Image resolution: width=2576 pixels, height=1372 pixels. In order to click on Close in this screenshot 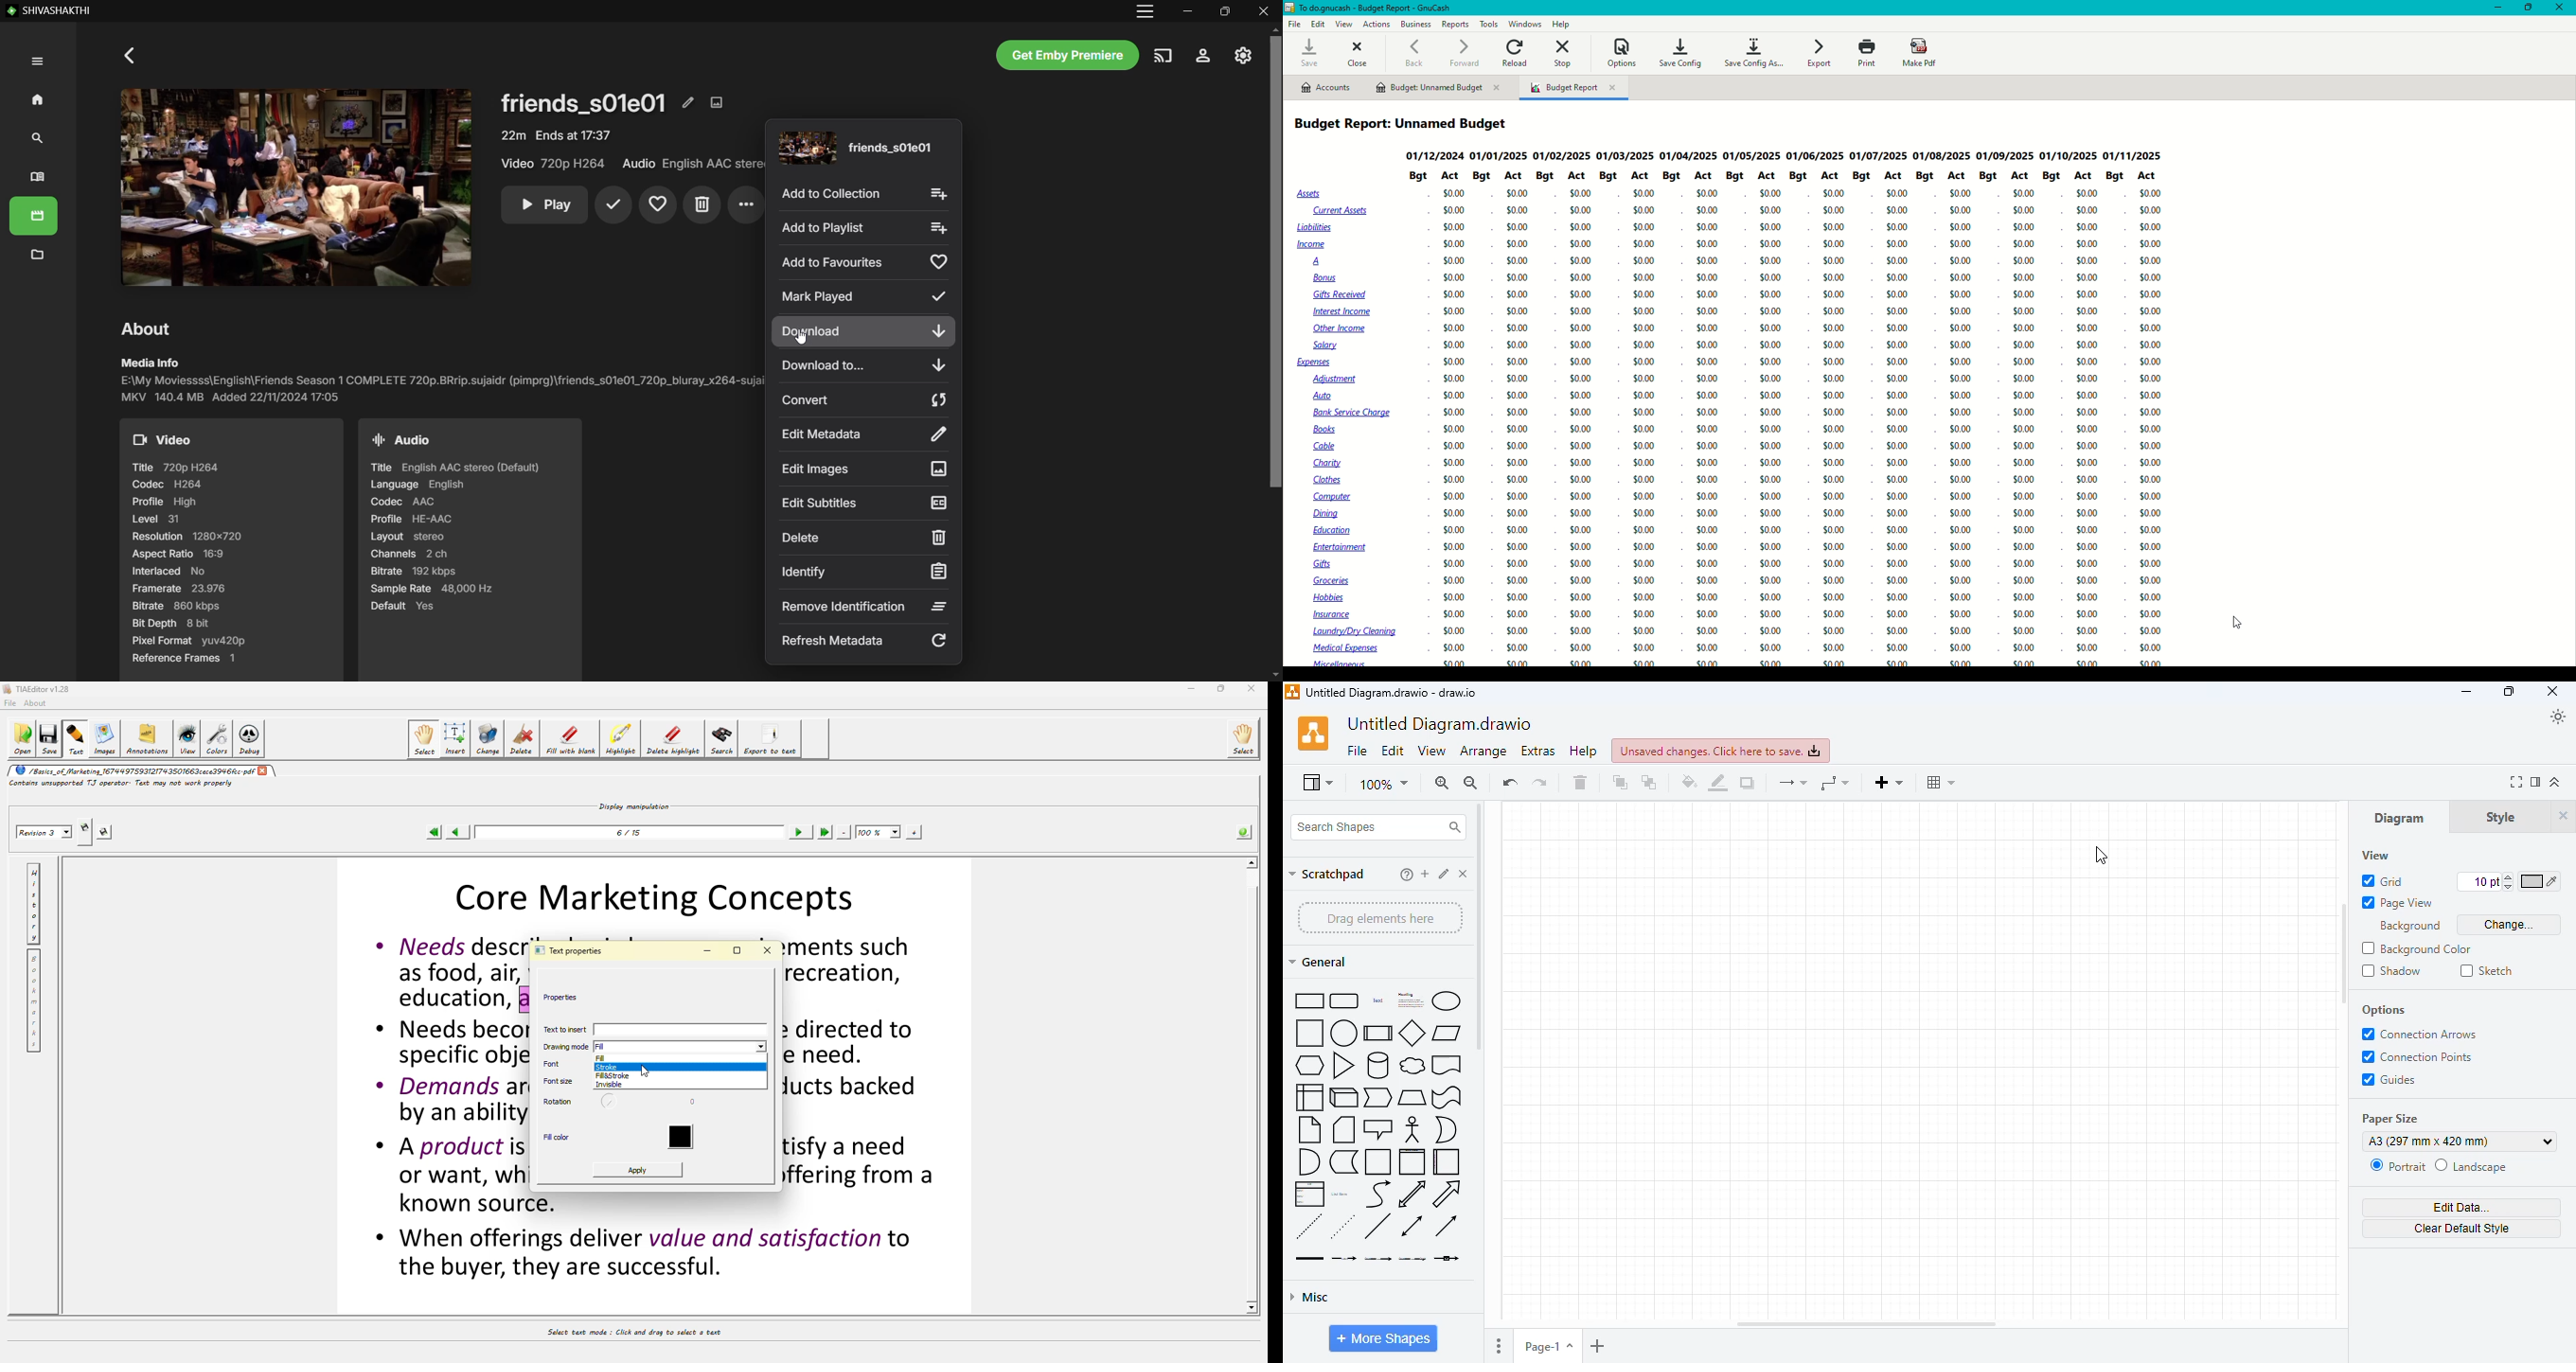, I will do `click(2561, 8)`.